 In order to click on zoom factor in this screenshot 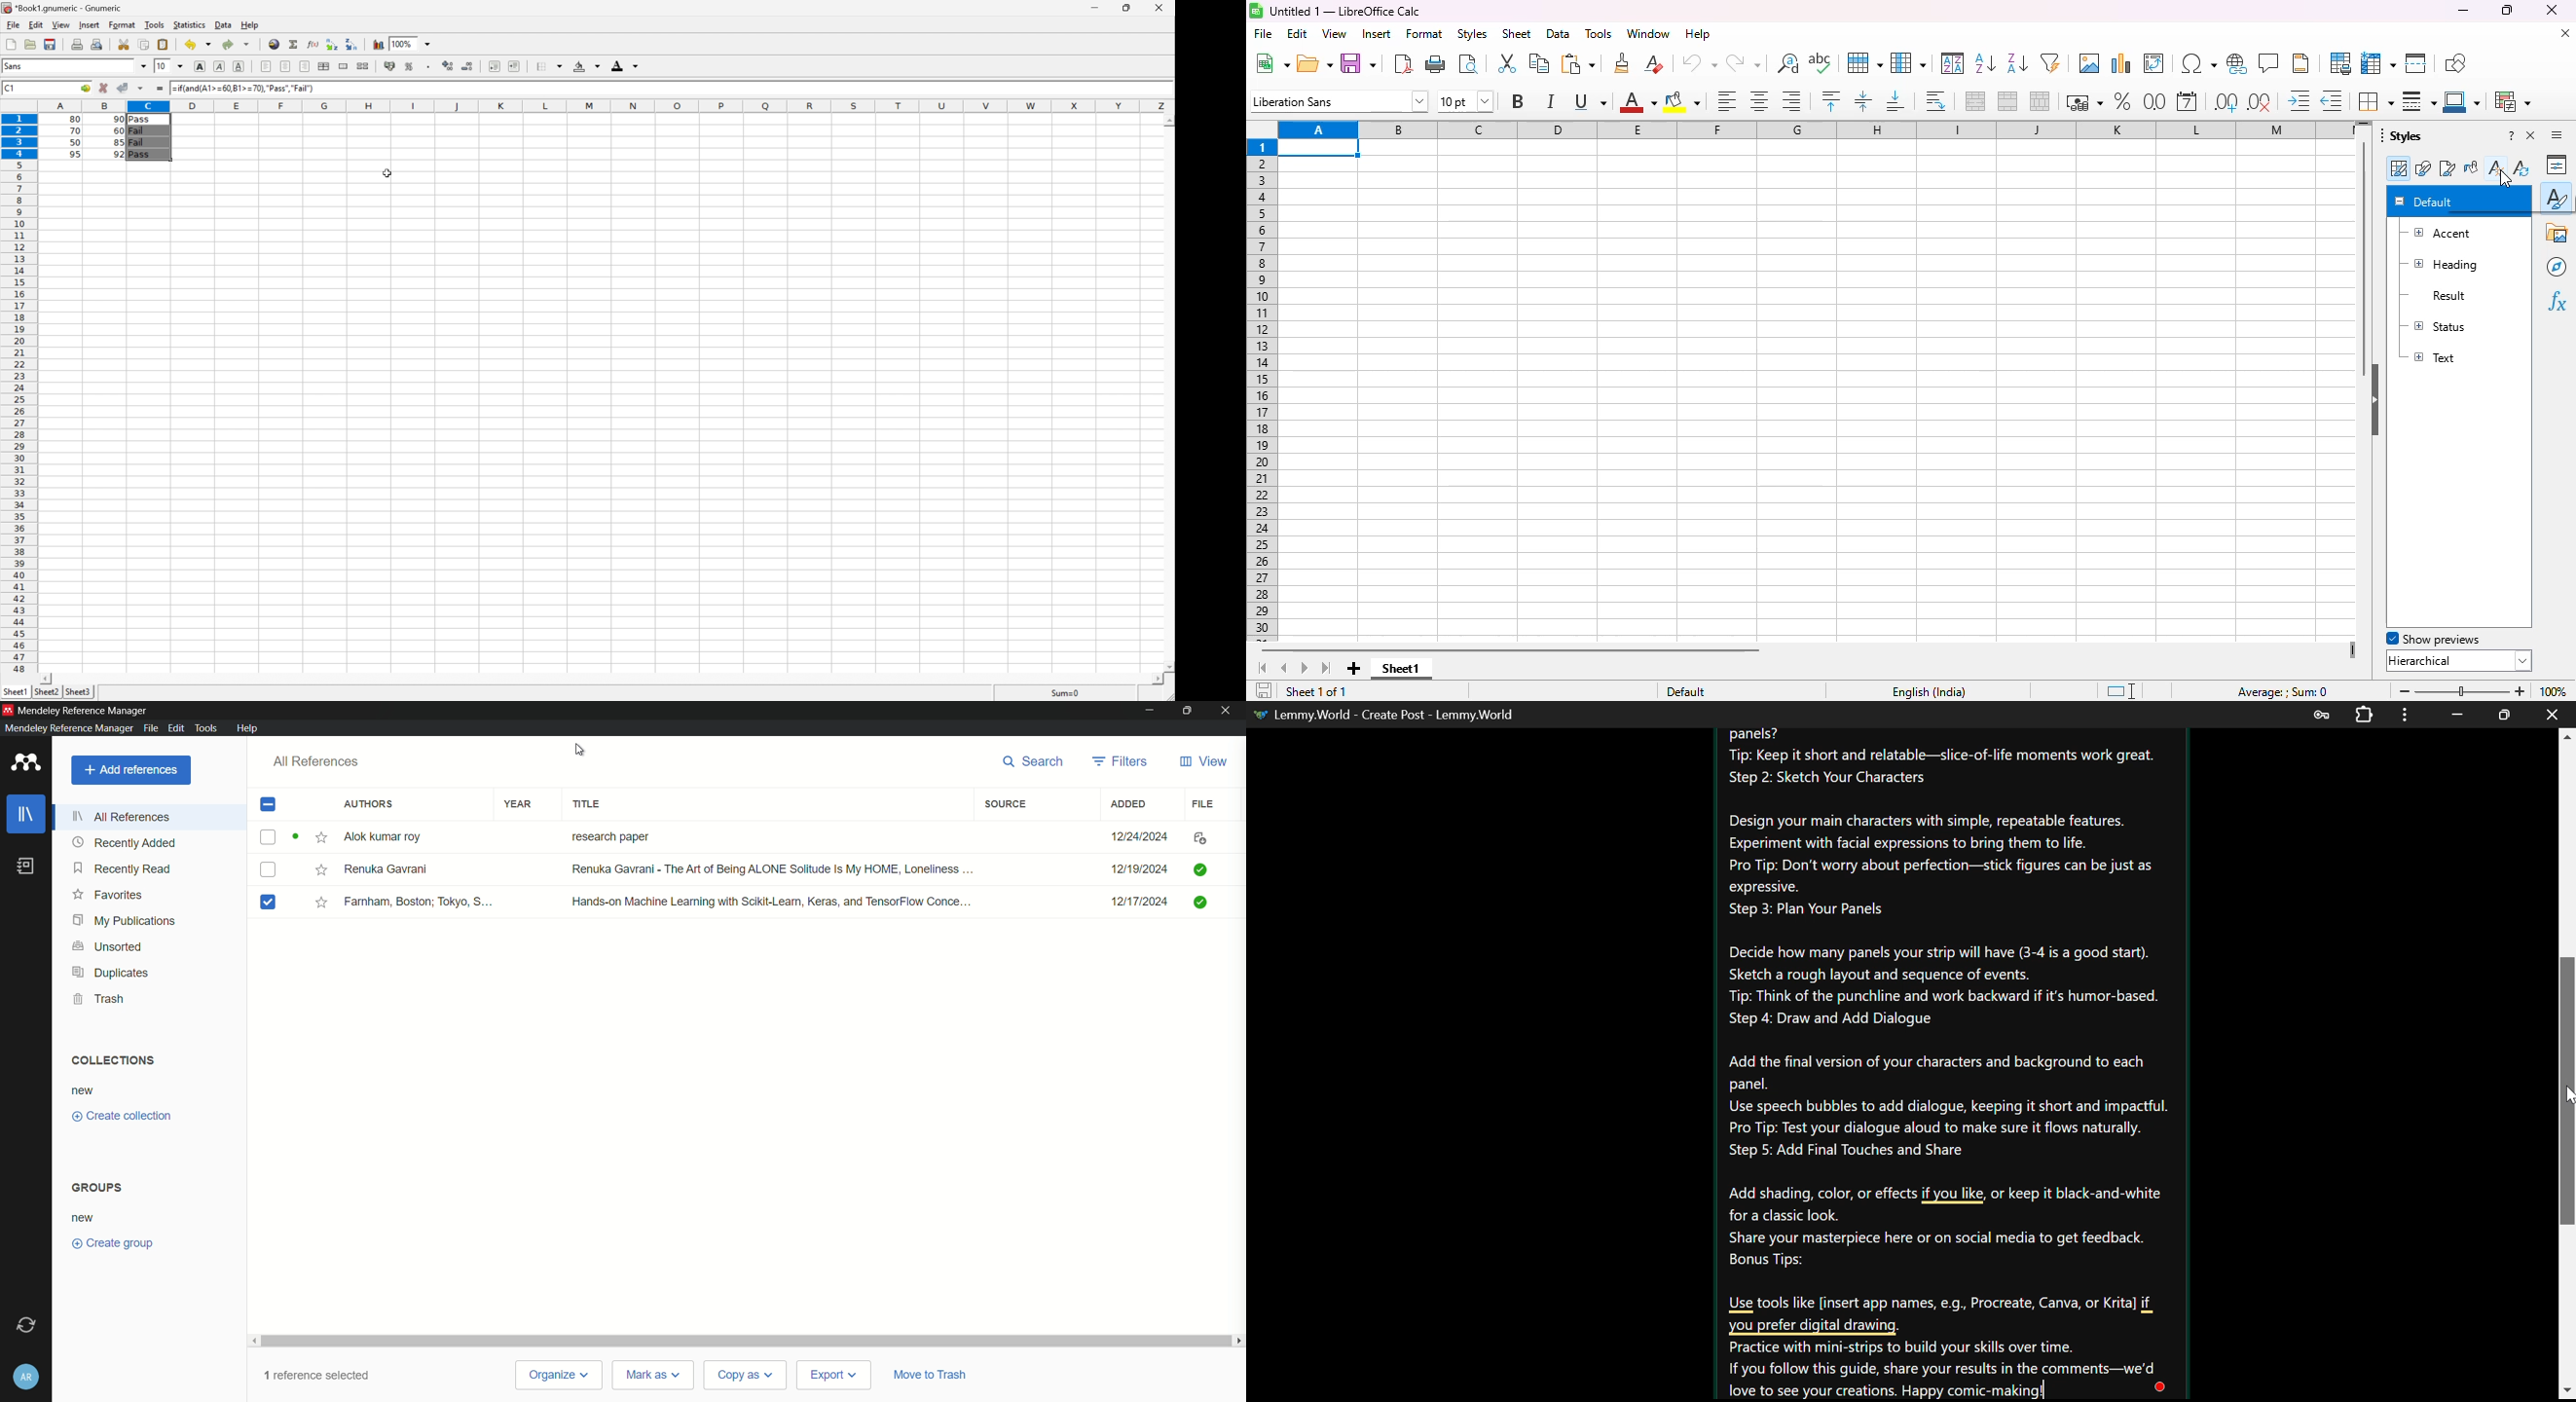, I will do `click(2553, 691)`.